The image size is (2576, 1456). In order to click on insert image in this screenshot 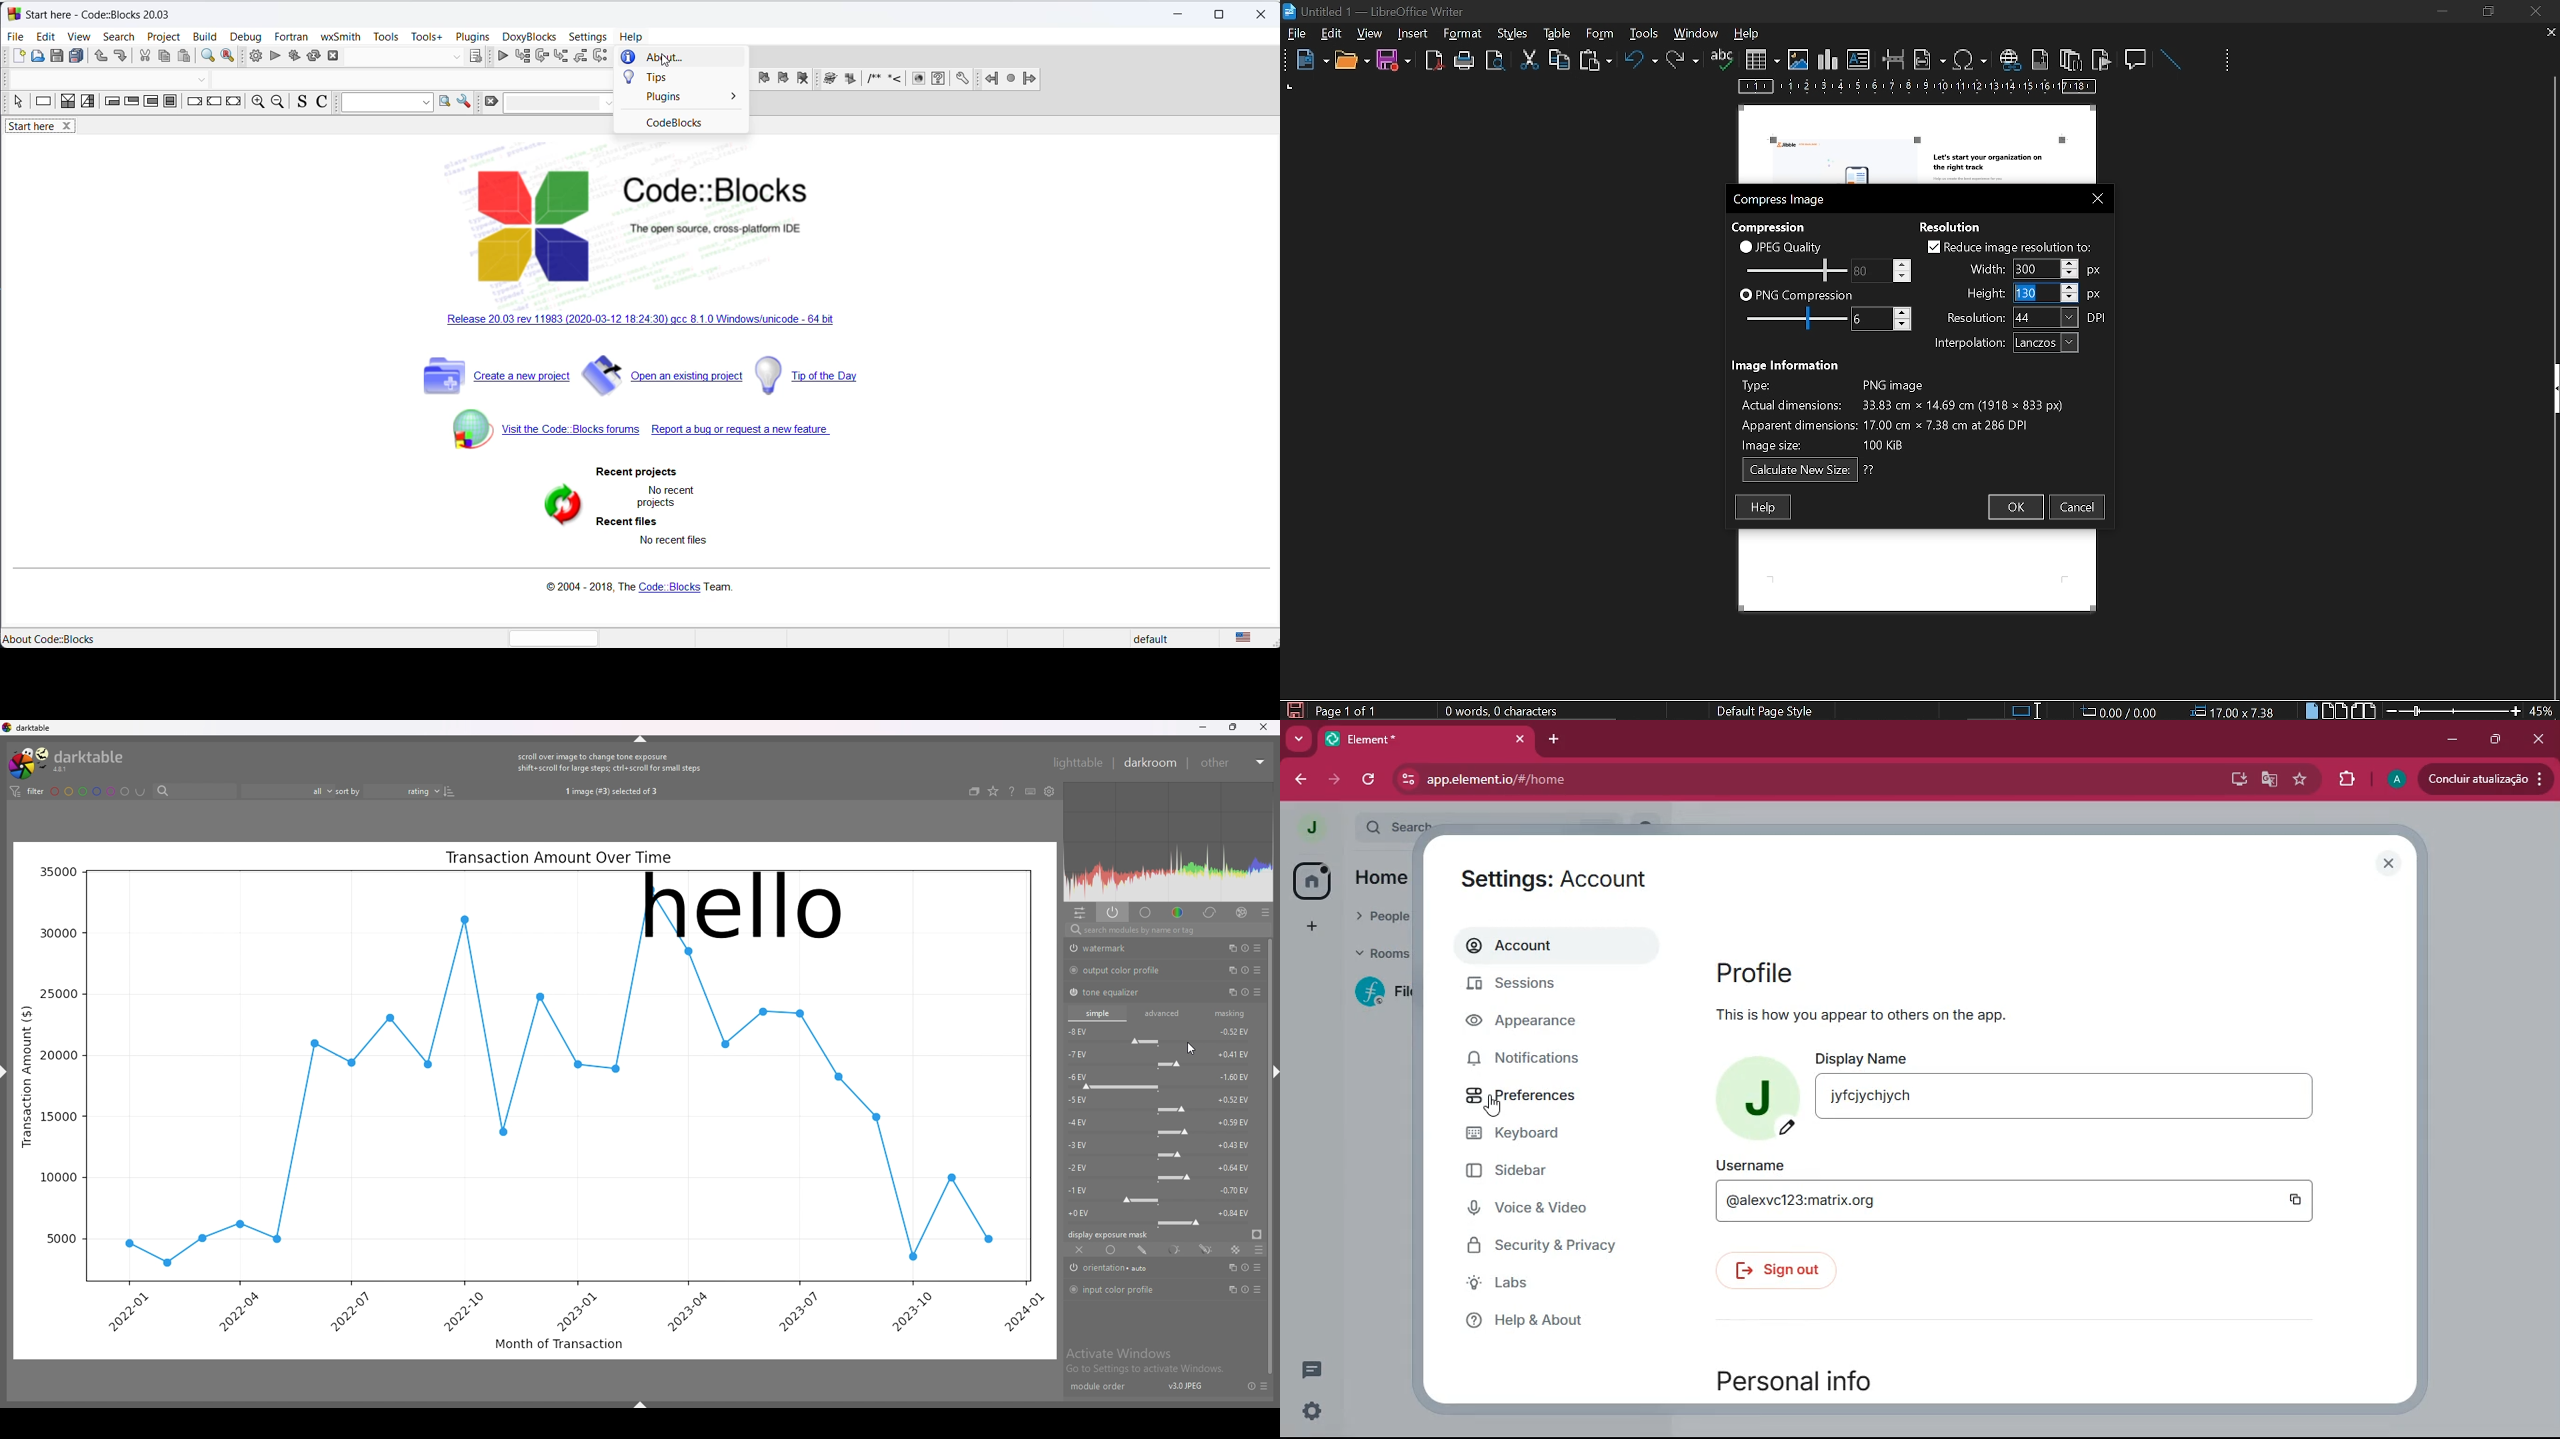, I will do `click(1798, 60)`.